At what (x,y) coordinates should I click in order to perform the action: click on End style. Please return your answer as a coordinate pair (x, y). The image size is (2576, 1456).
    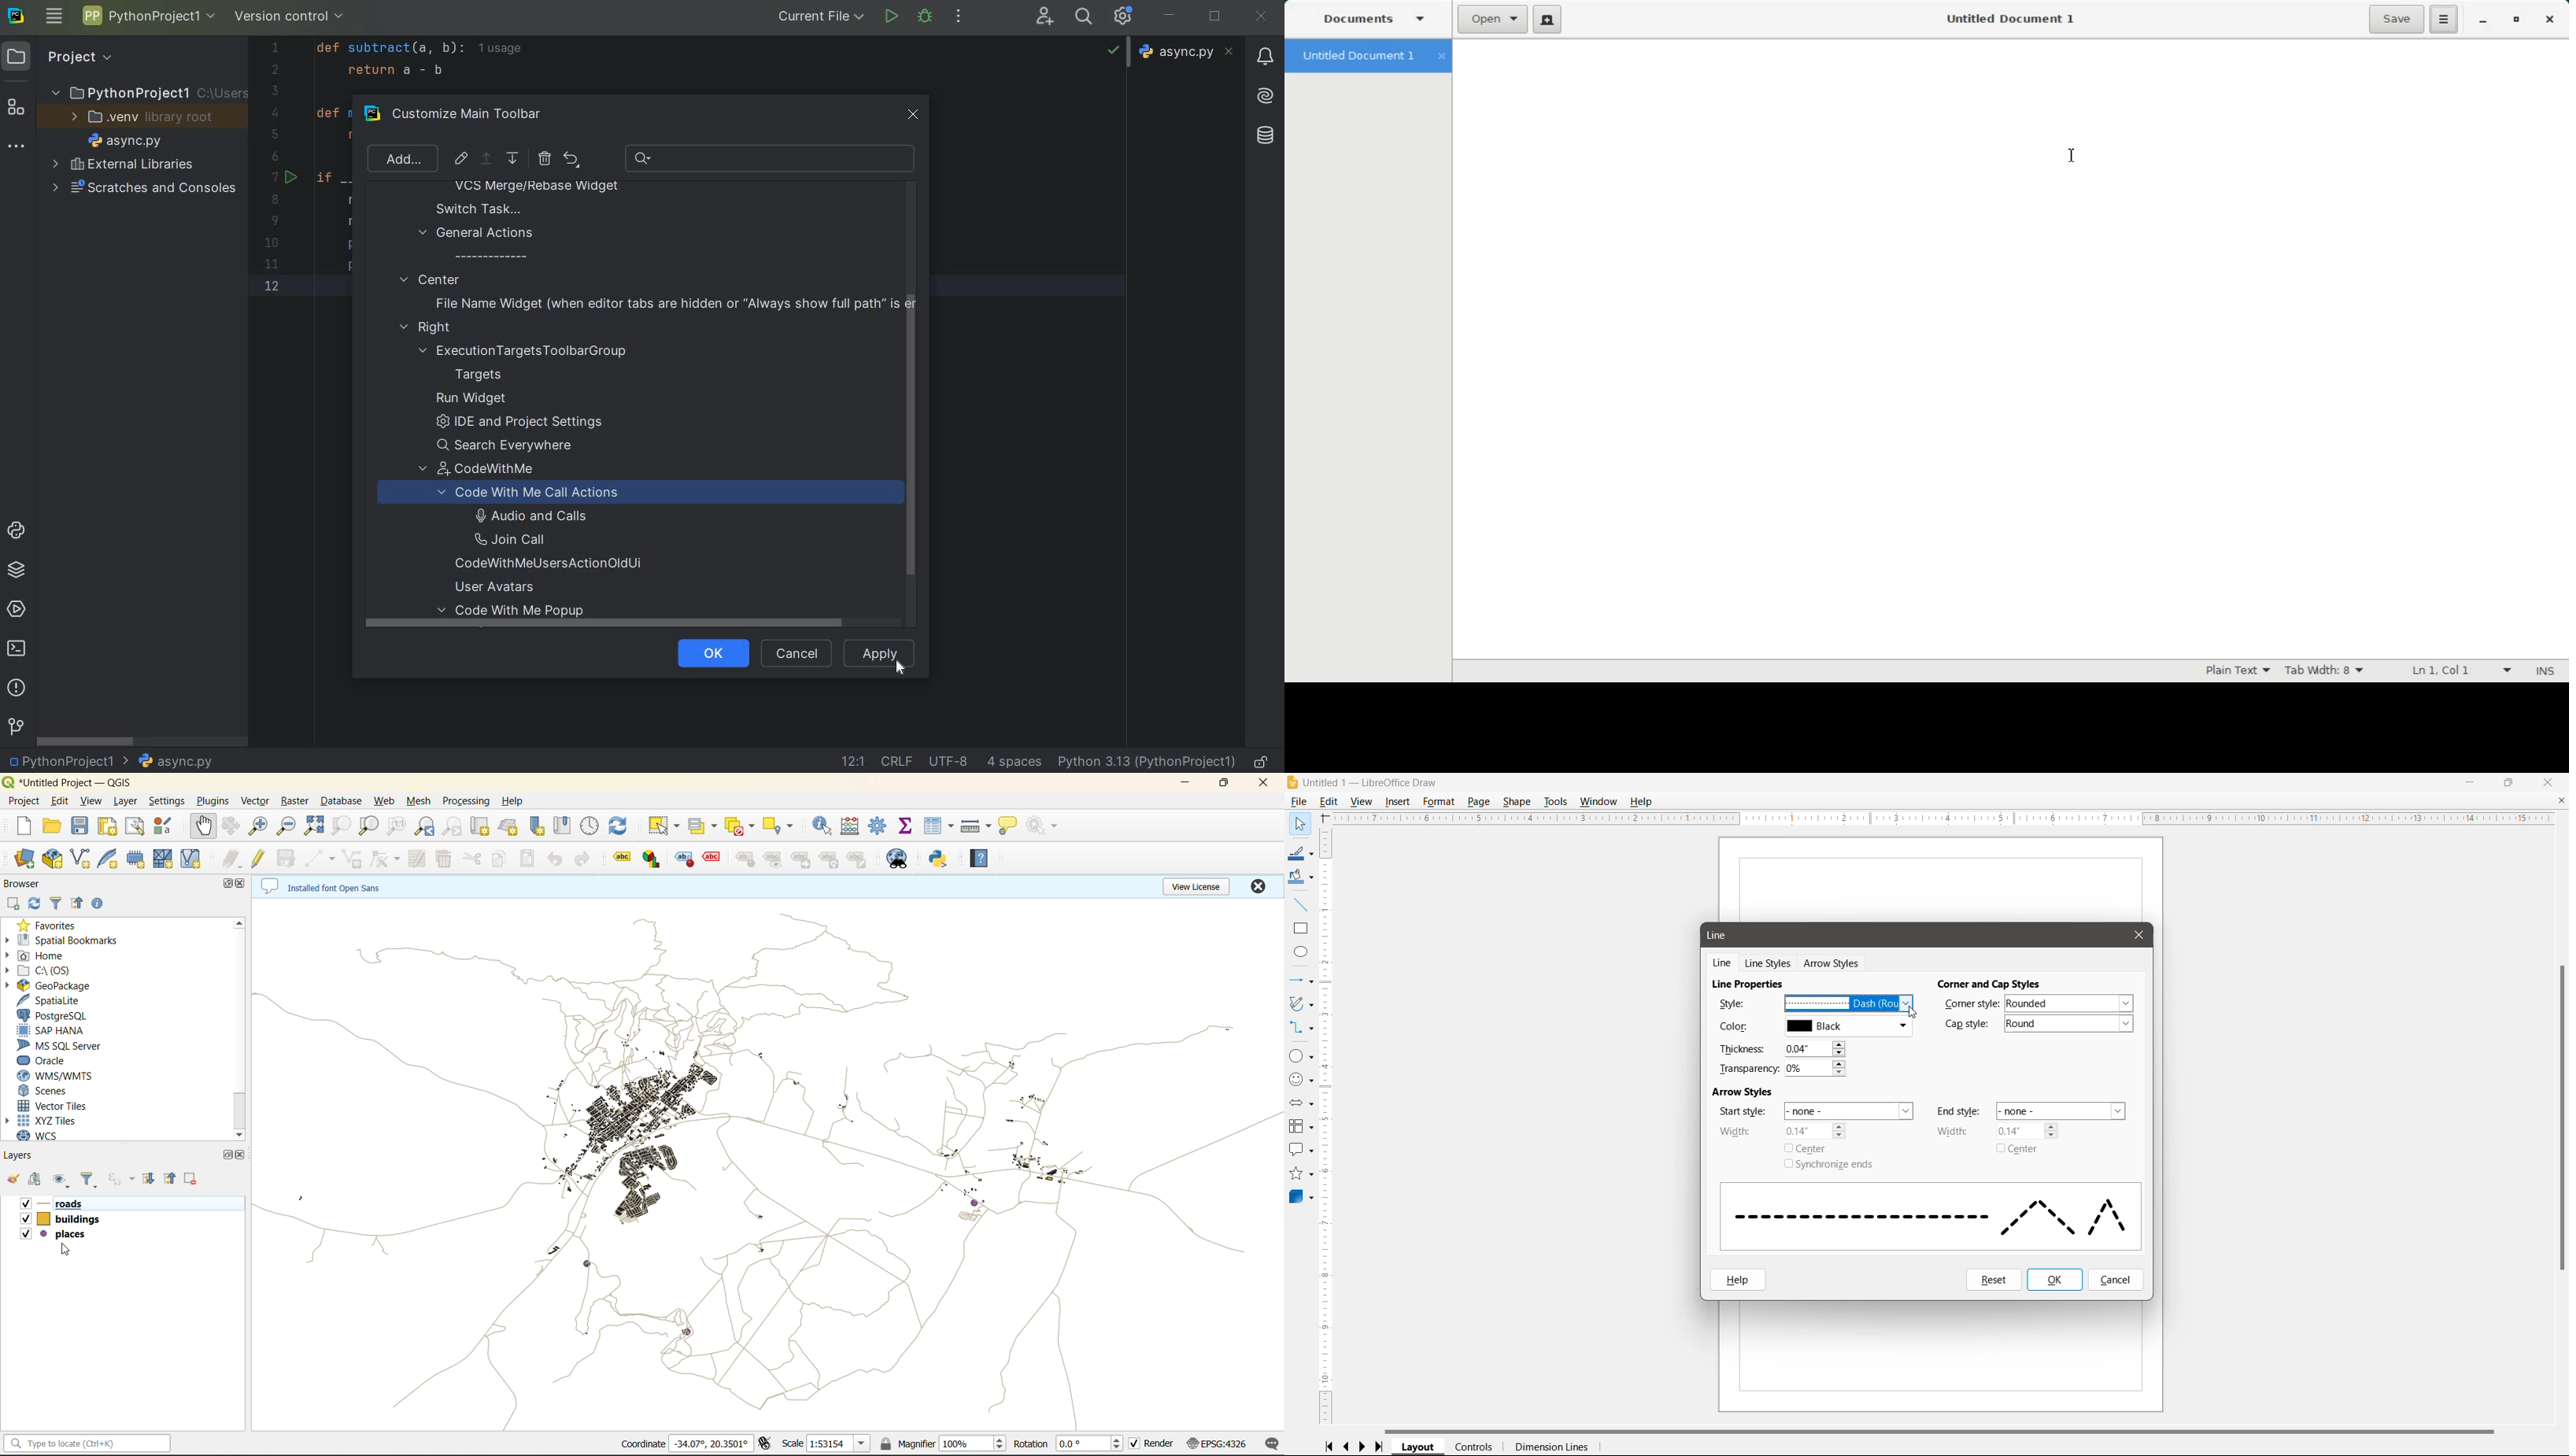
    Looking at the image, I should click on (1957, 1111).